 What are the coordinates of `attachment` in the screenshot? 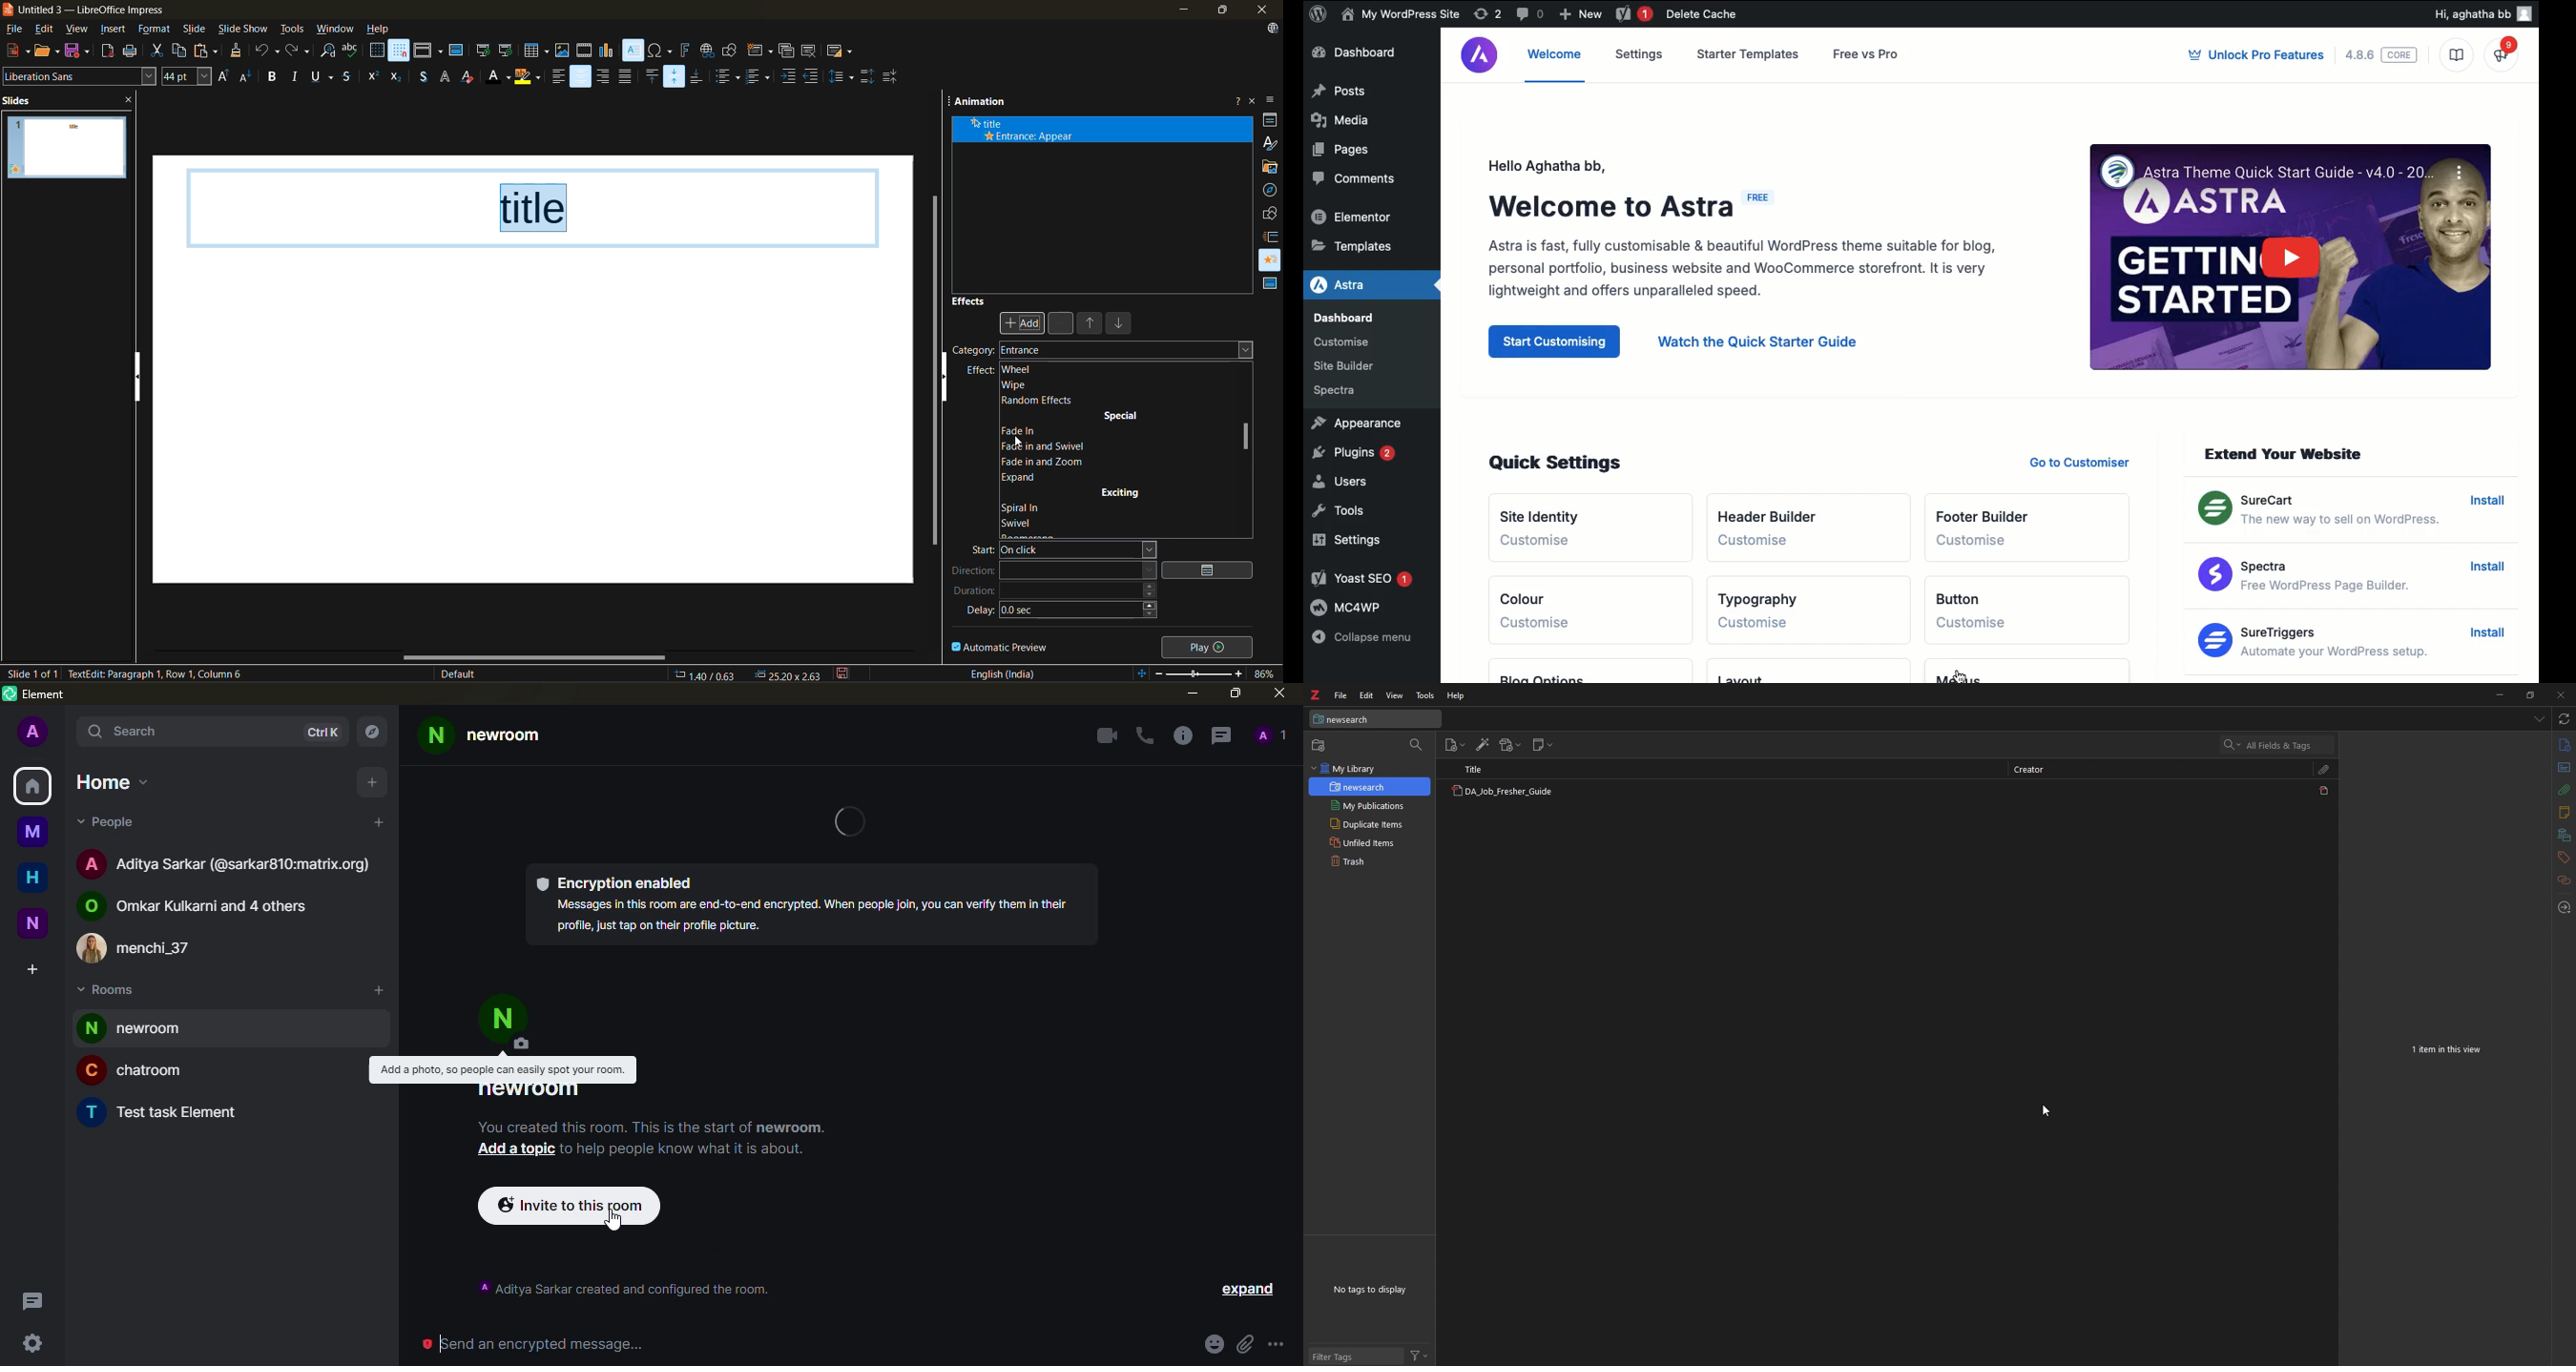 It's located at (2565, 790).